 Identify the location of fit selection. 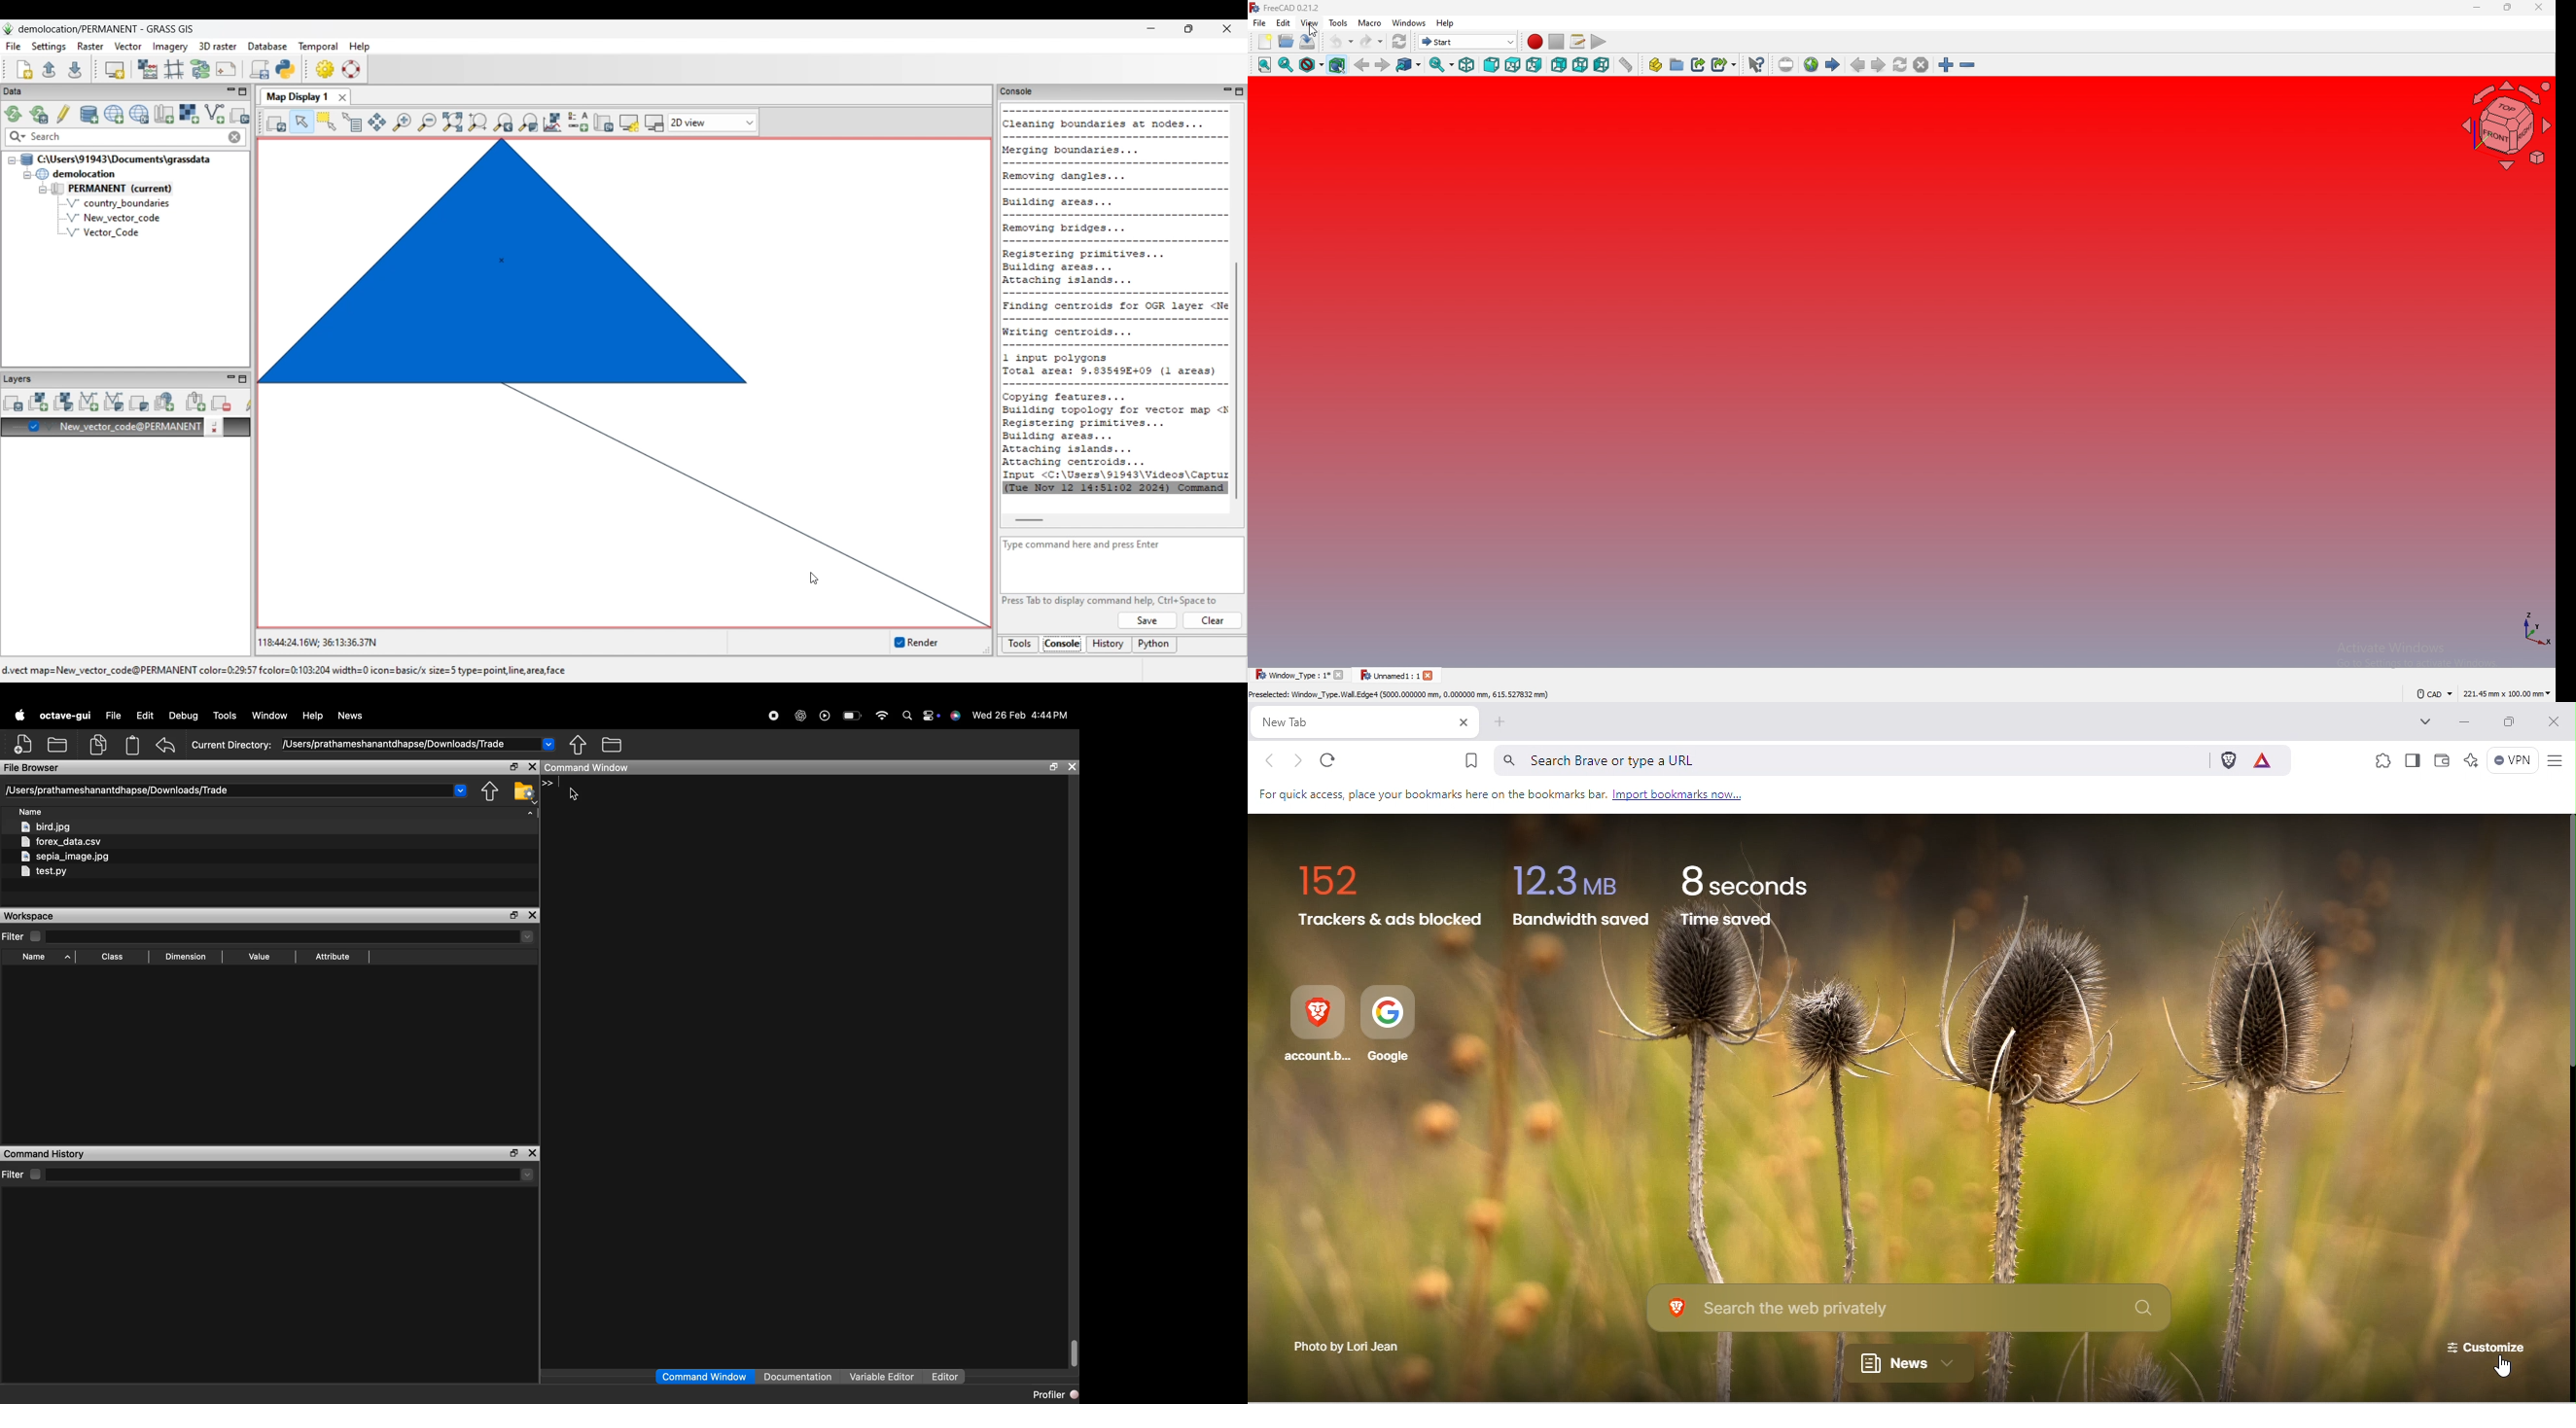
(1287, 64).